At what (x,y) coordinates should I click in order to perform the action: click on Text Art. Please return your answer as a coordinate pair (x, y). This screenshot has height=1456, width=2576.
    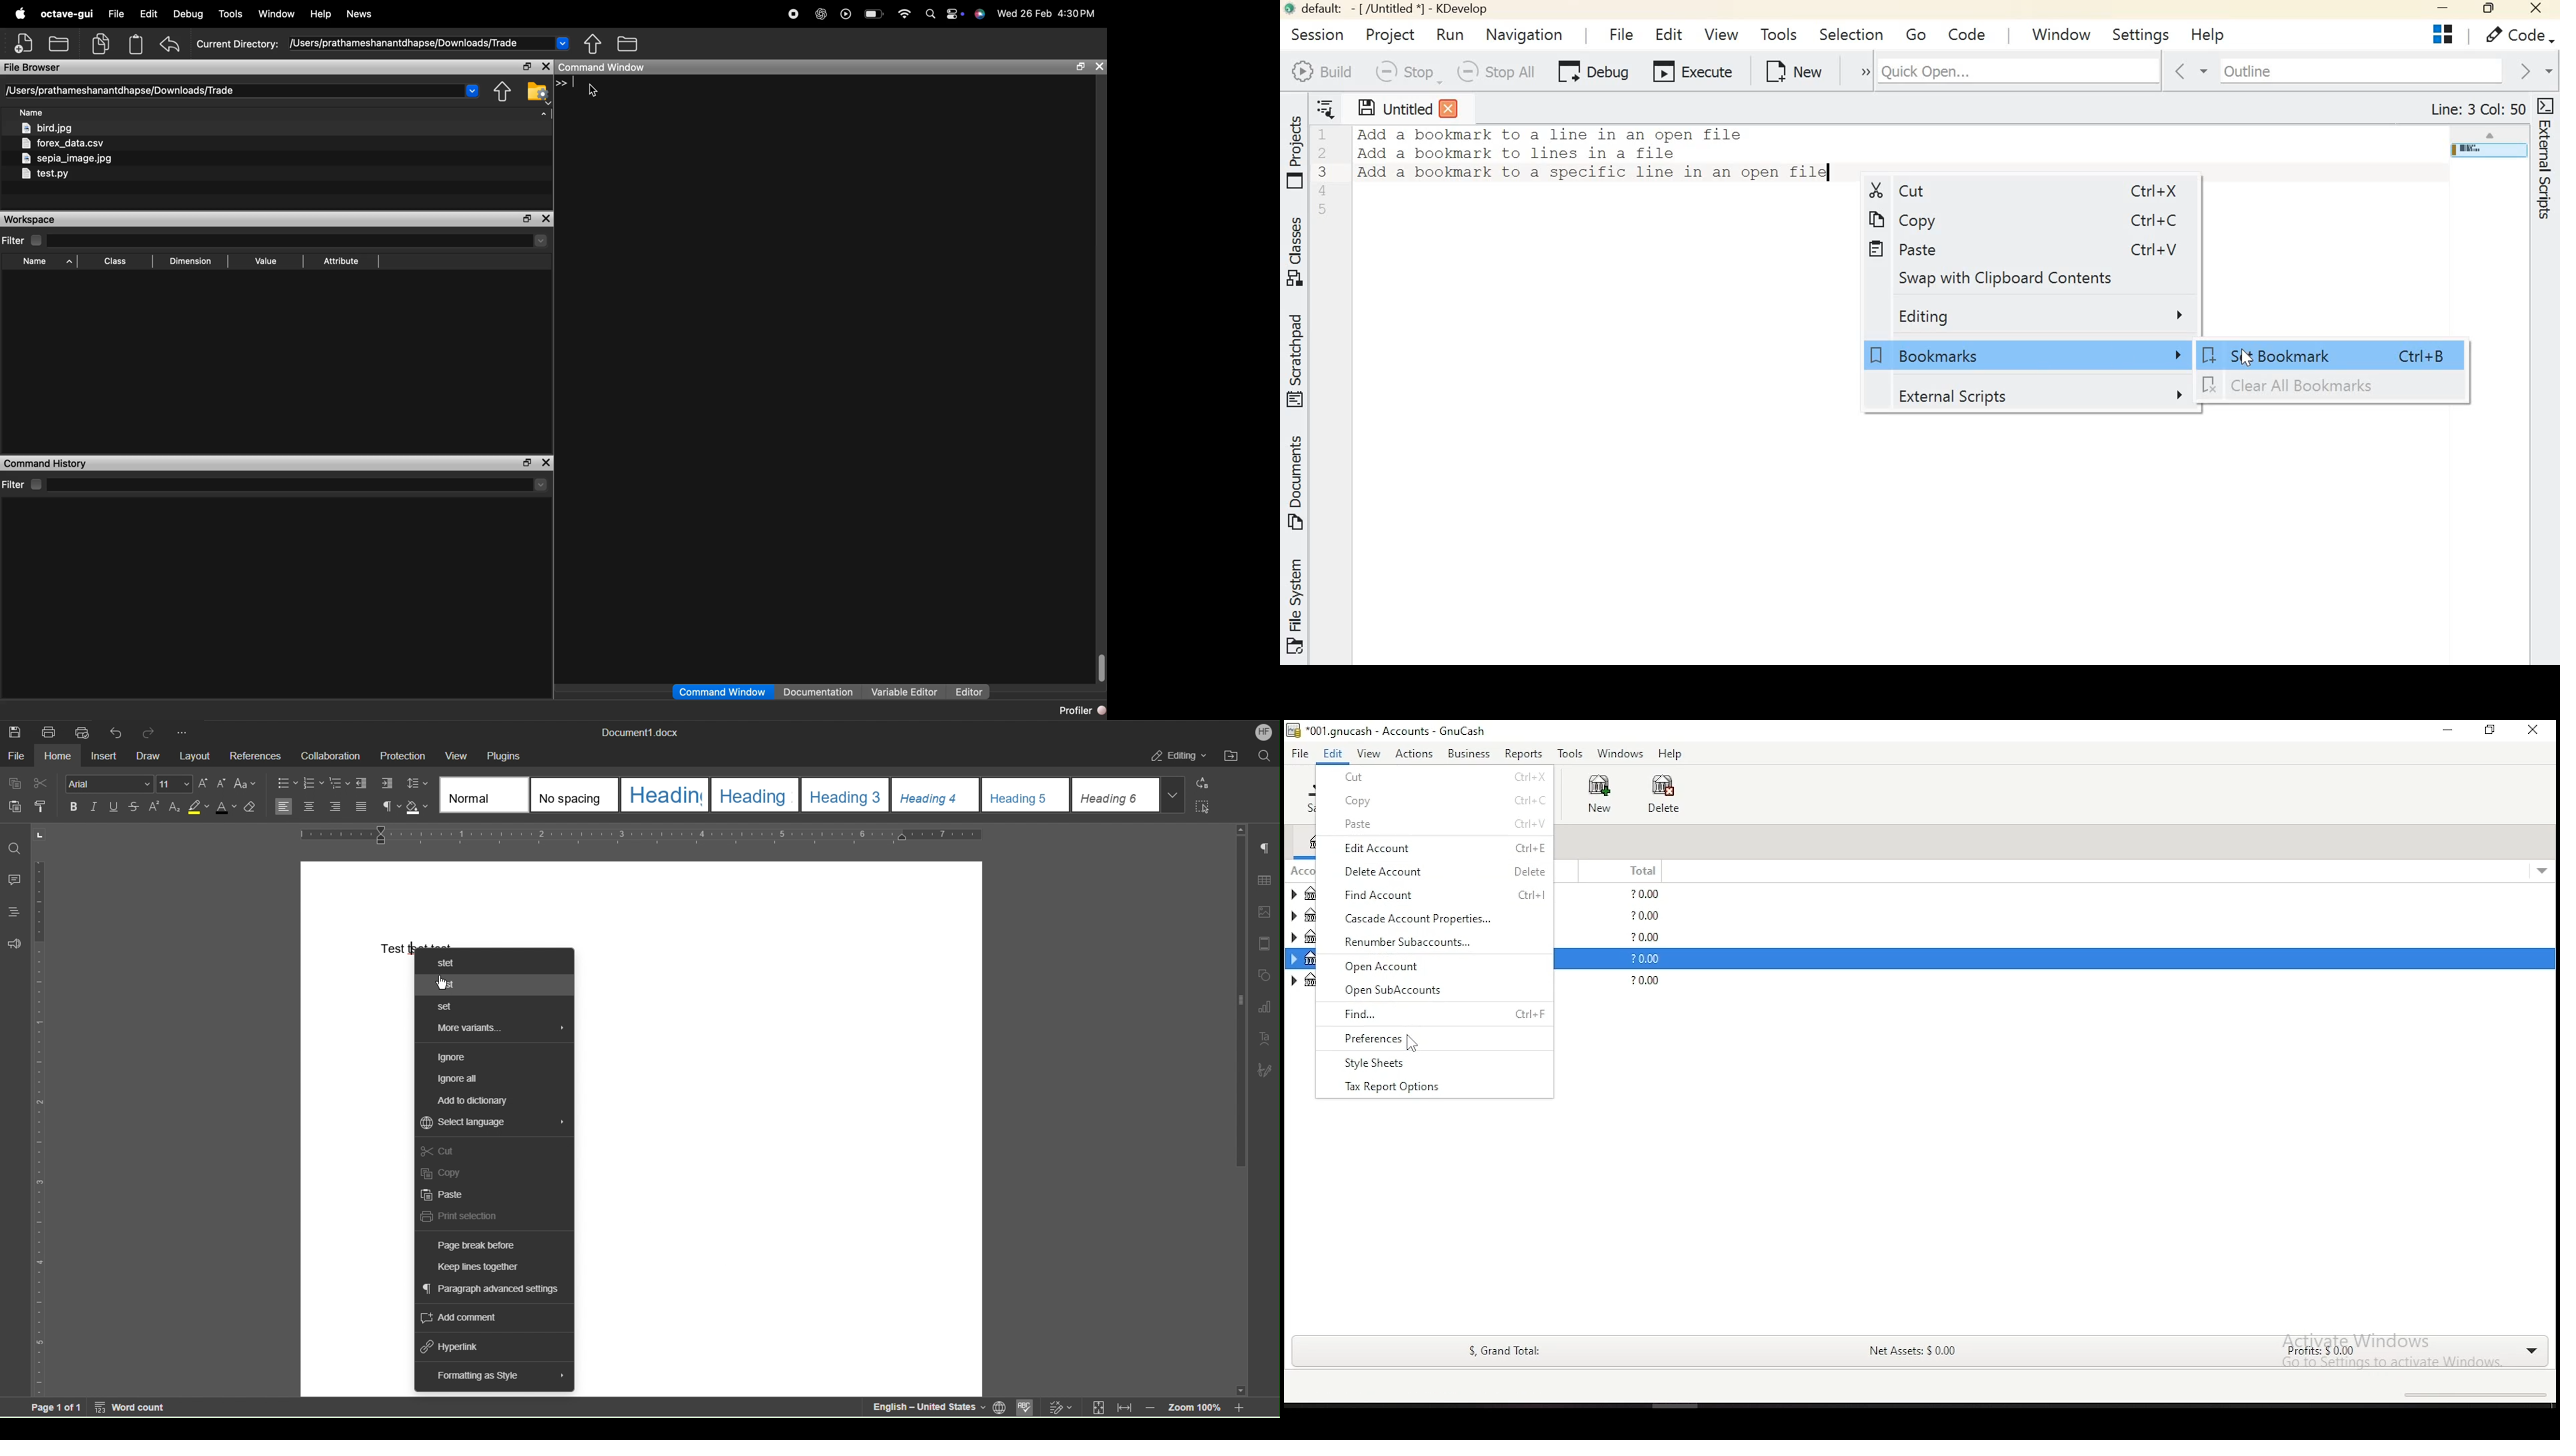
    Looking at the image, I should click on (1263, 1039).